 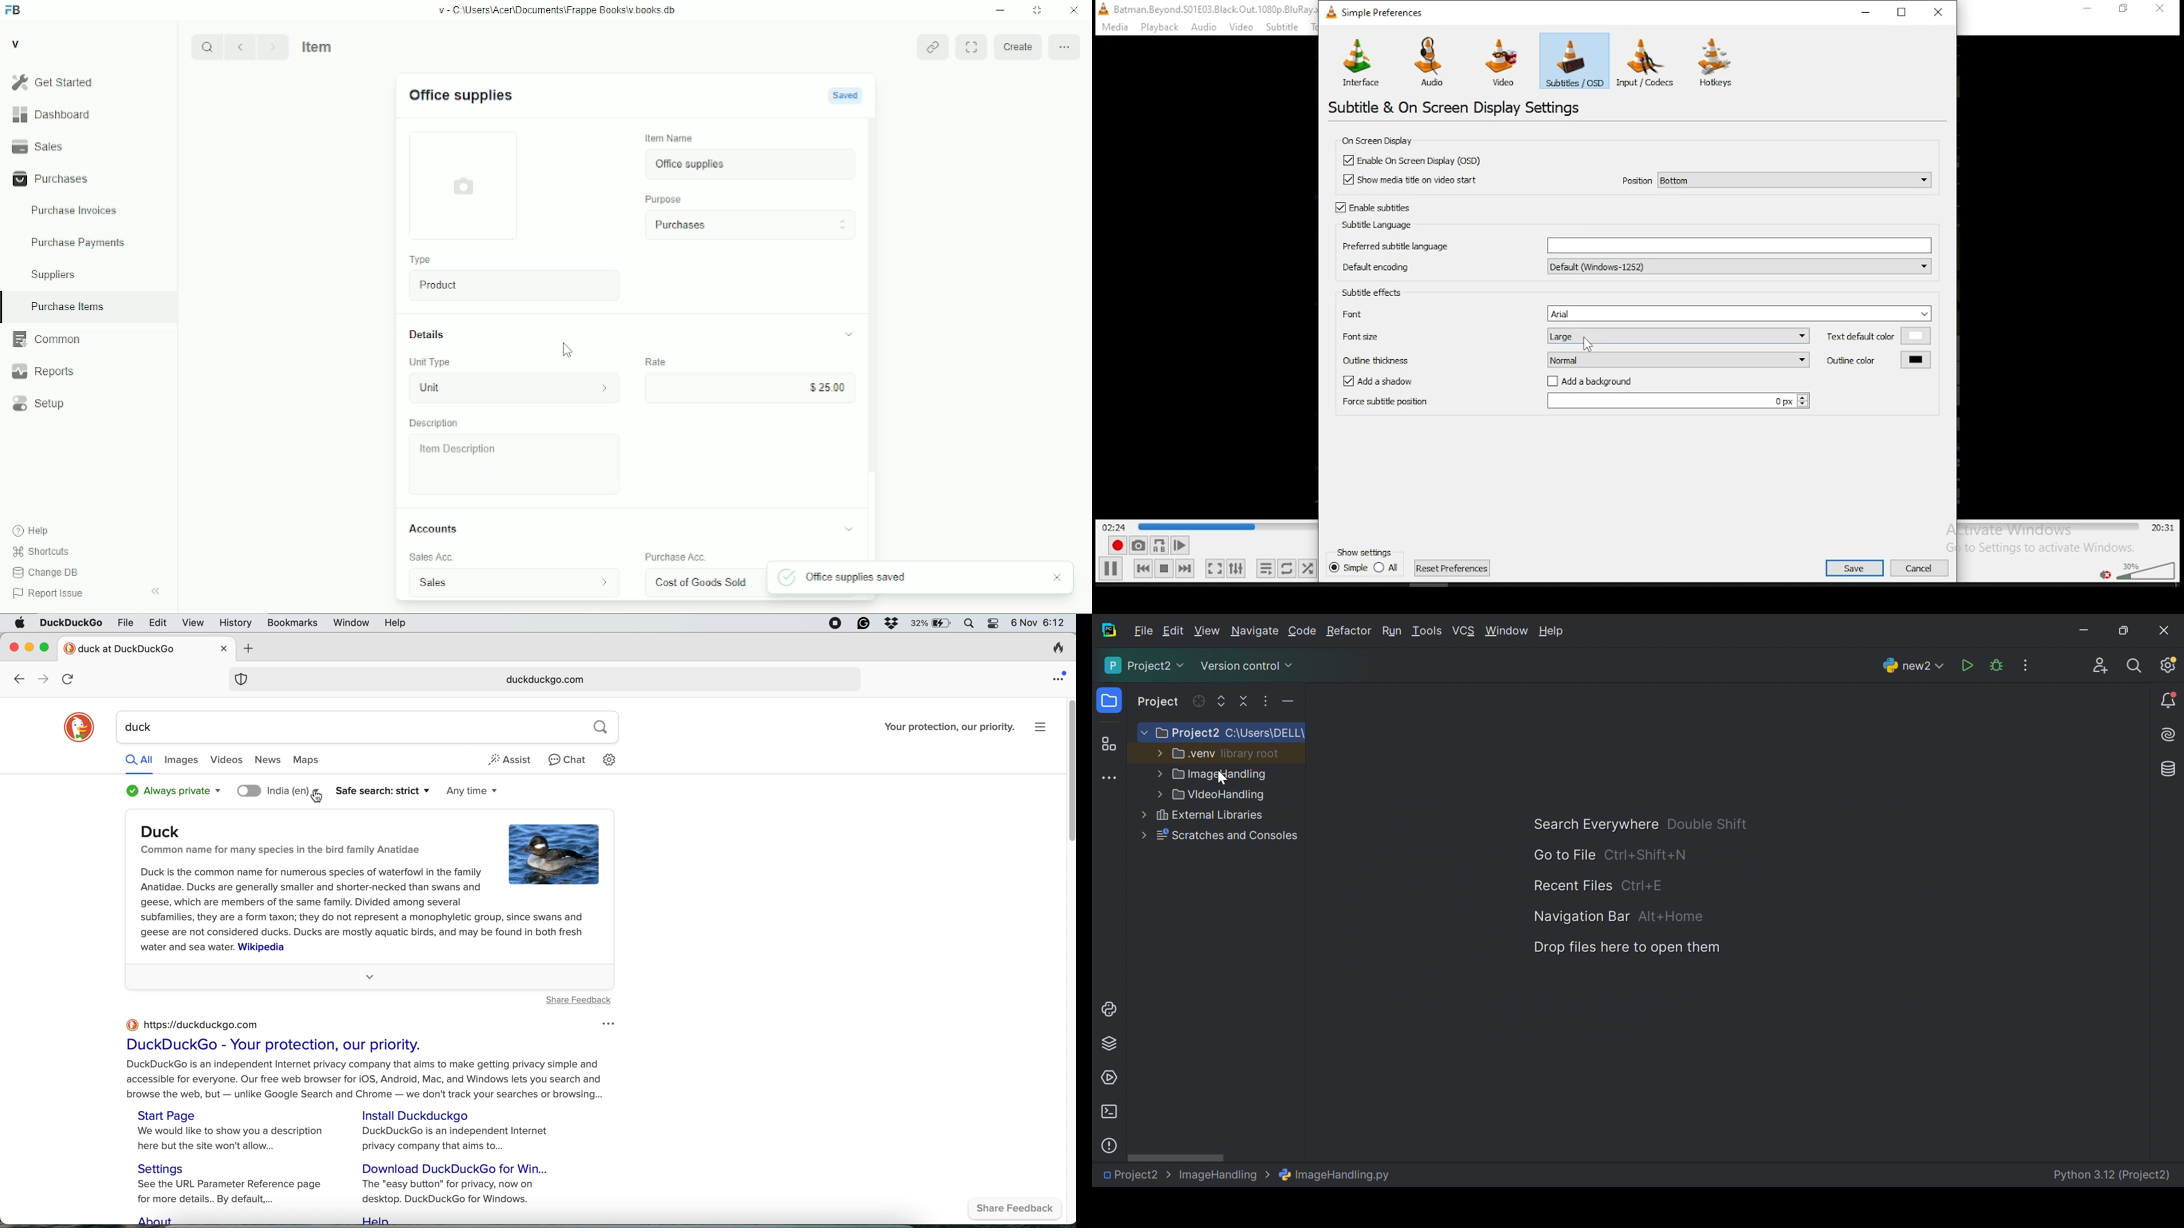 I want to click on office supplies, so click(x=460, y=95).